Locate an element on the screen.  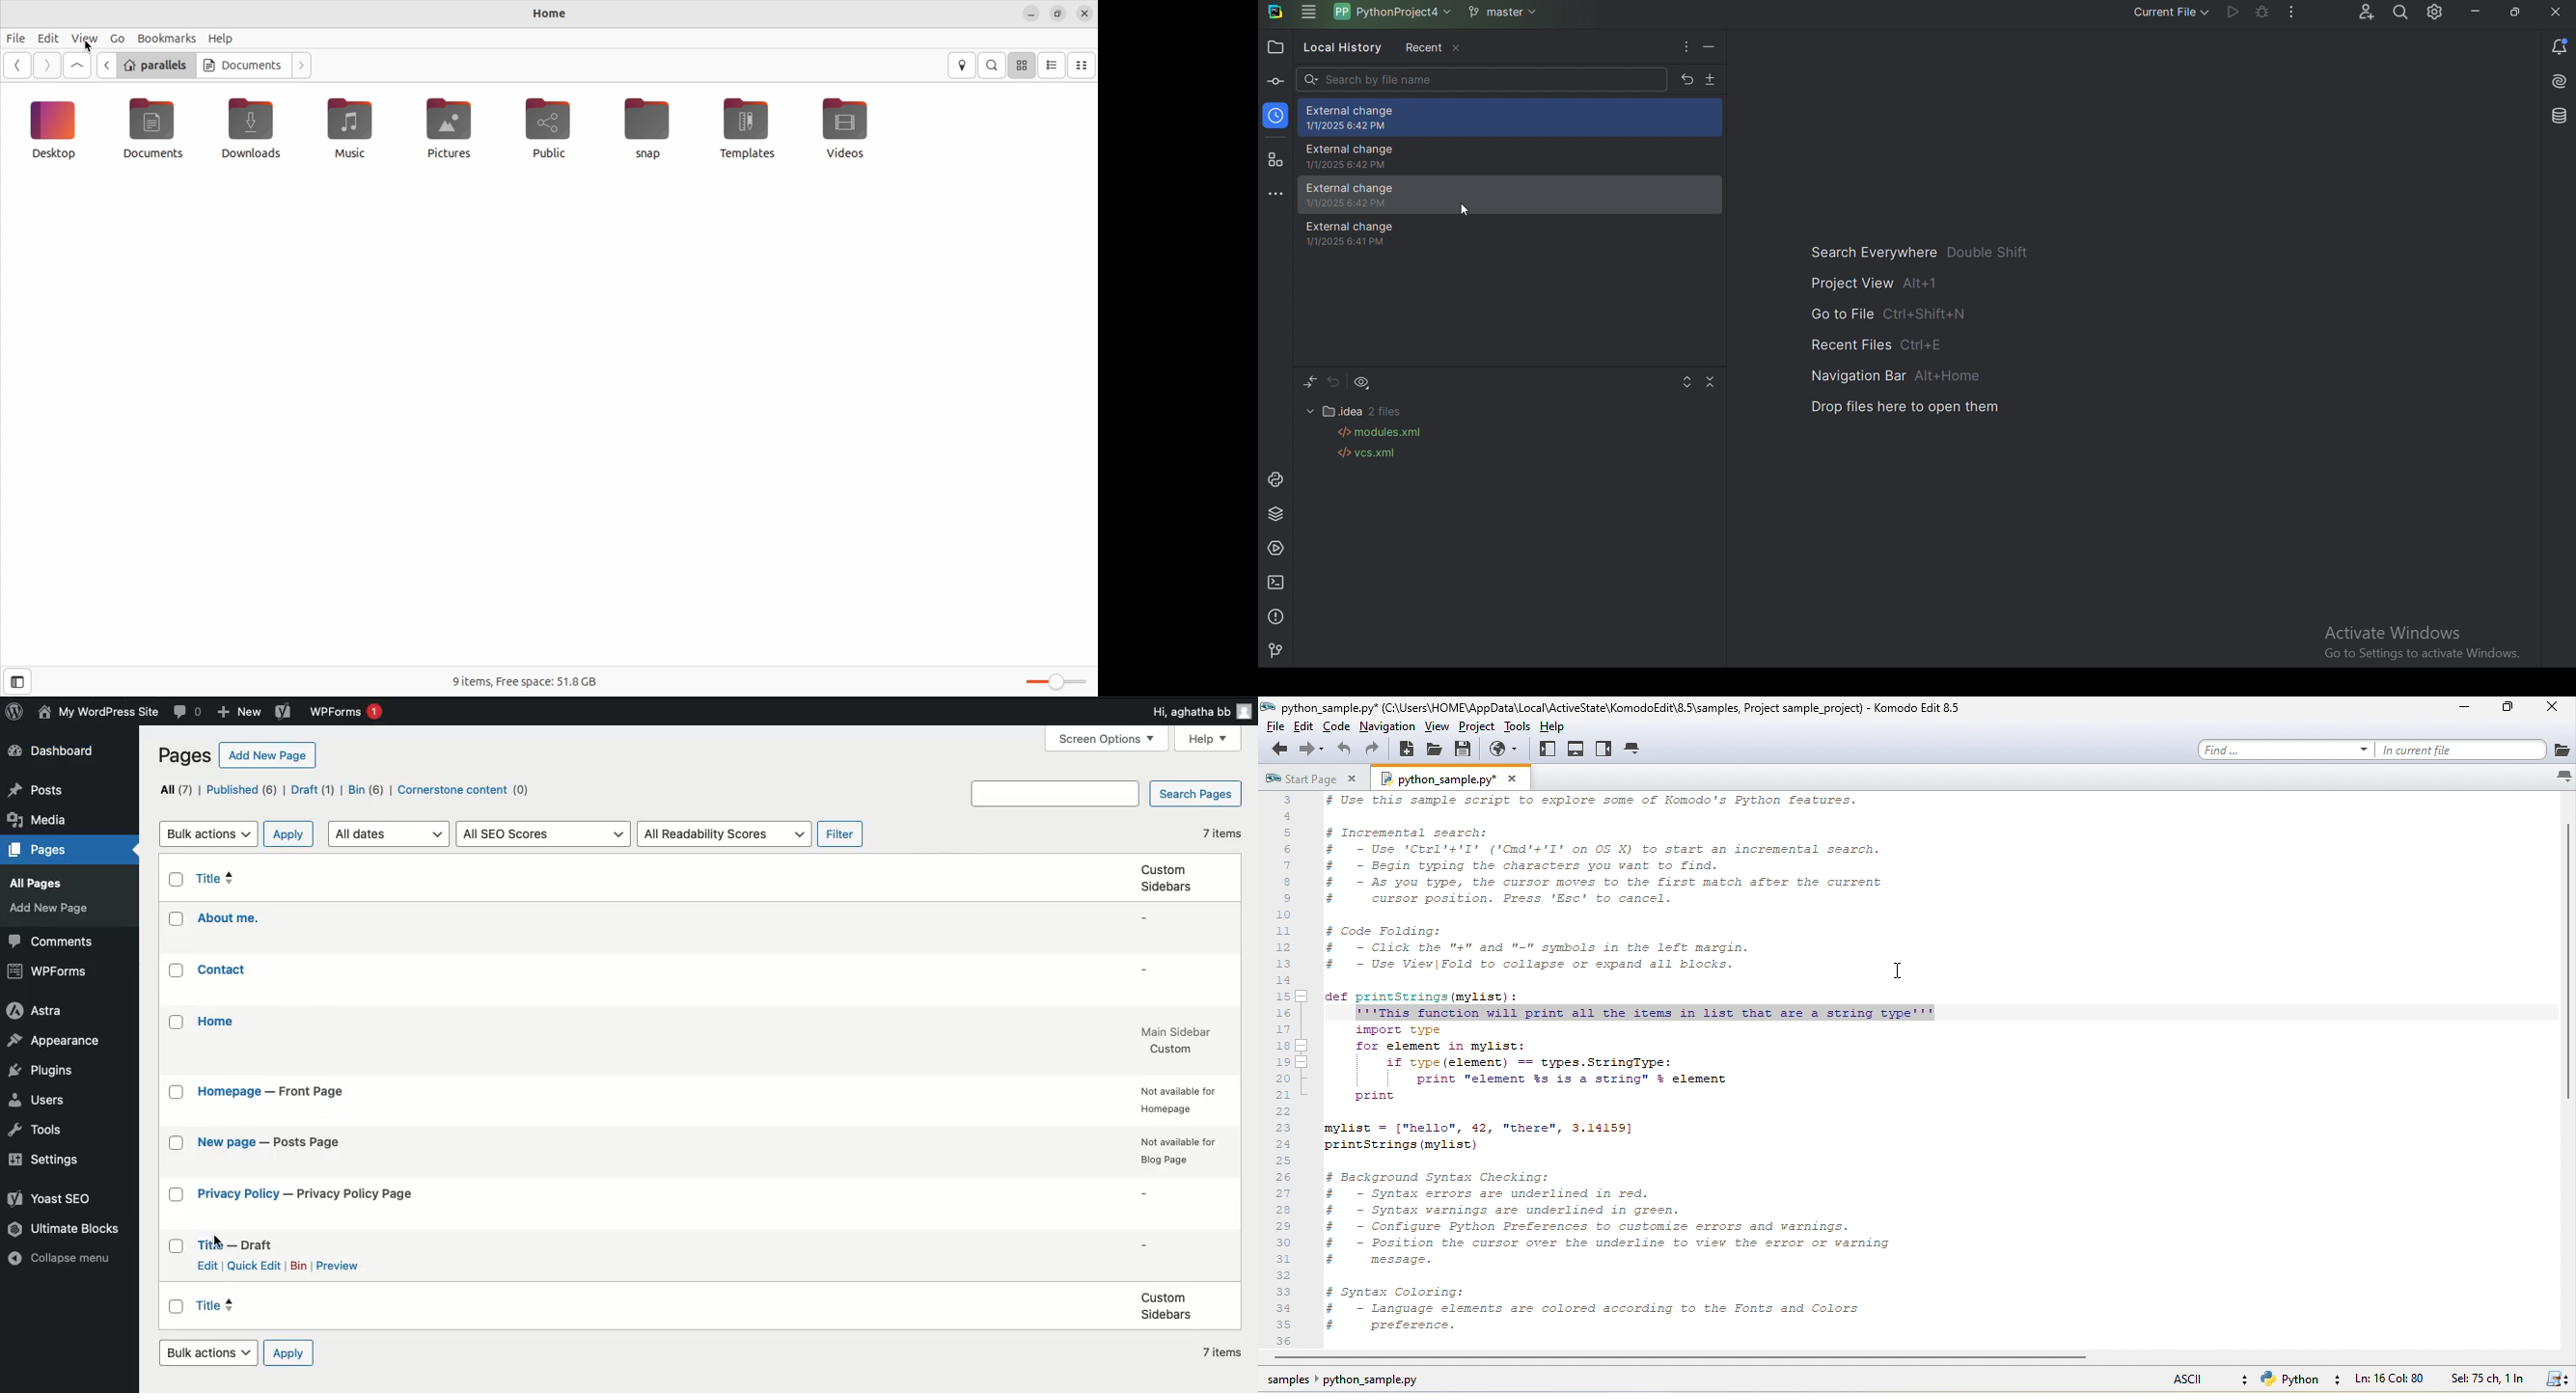
Search pages is located at coordinates (1195, 793).